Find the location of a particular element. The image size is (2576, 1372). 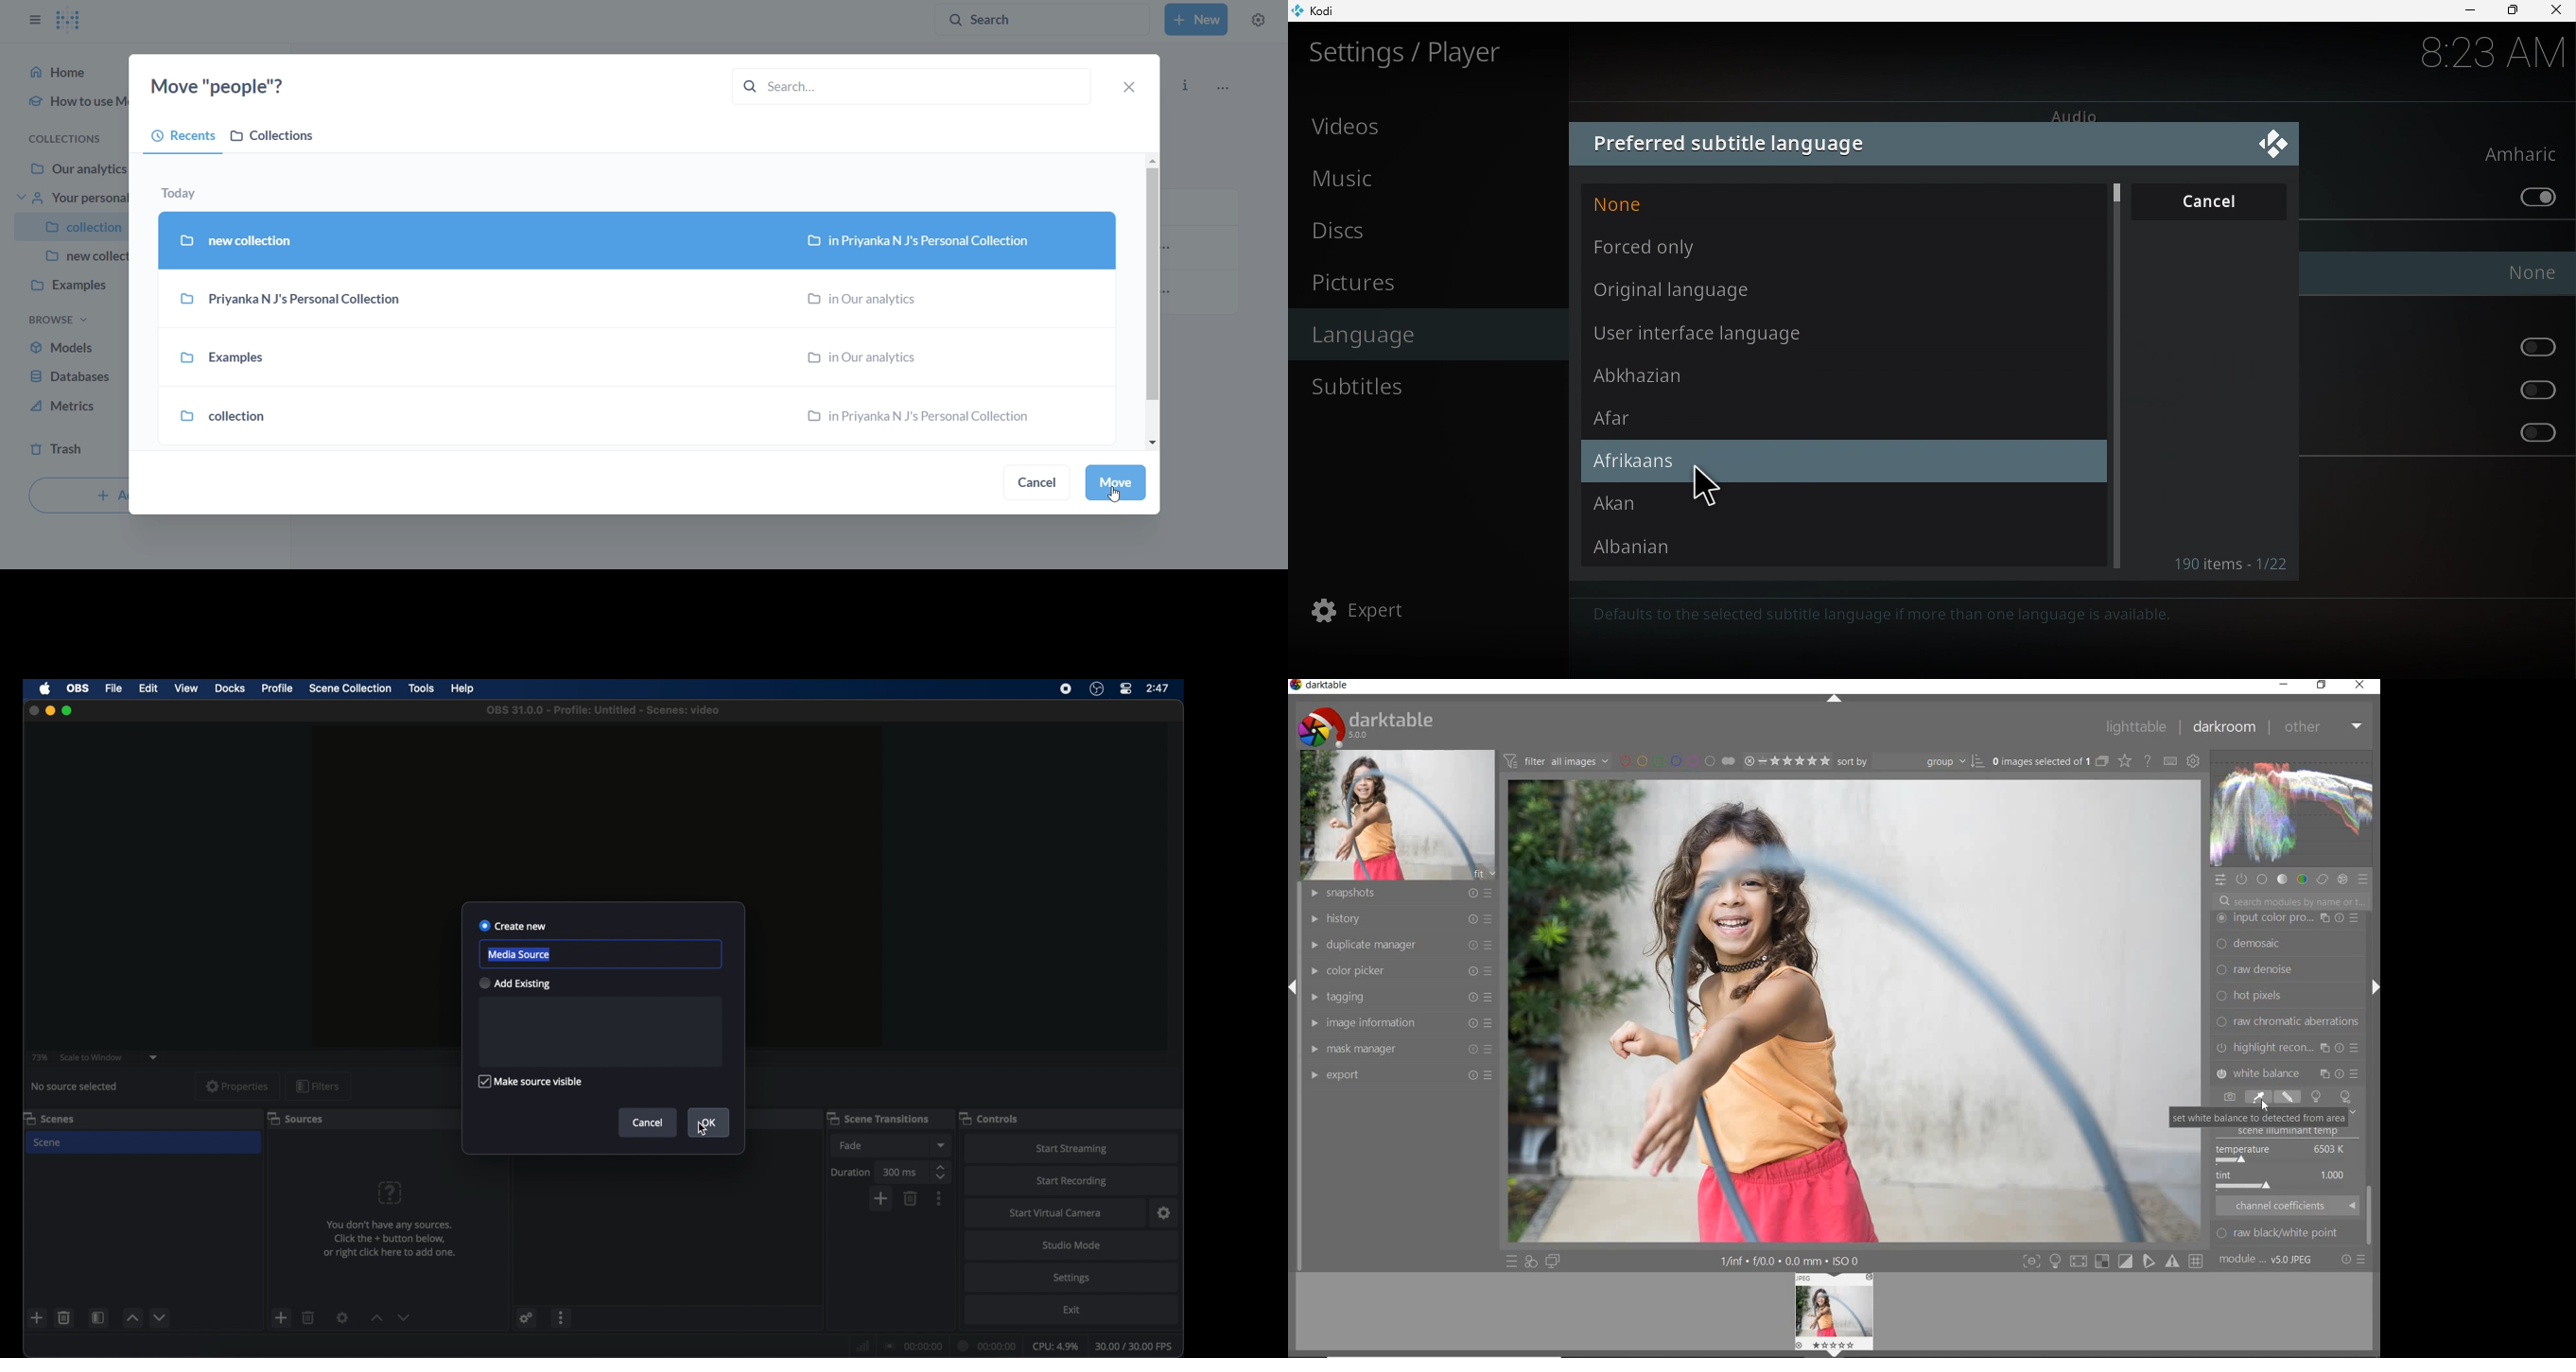

Cursor is located at coordinates (1117, 498).